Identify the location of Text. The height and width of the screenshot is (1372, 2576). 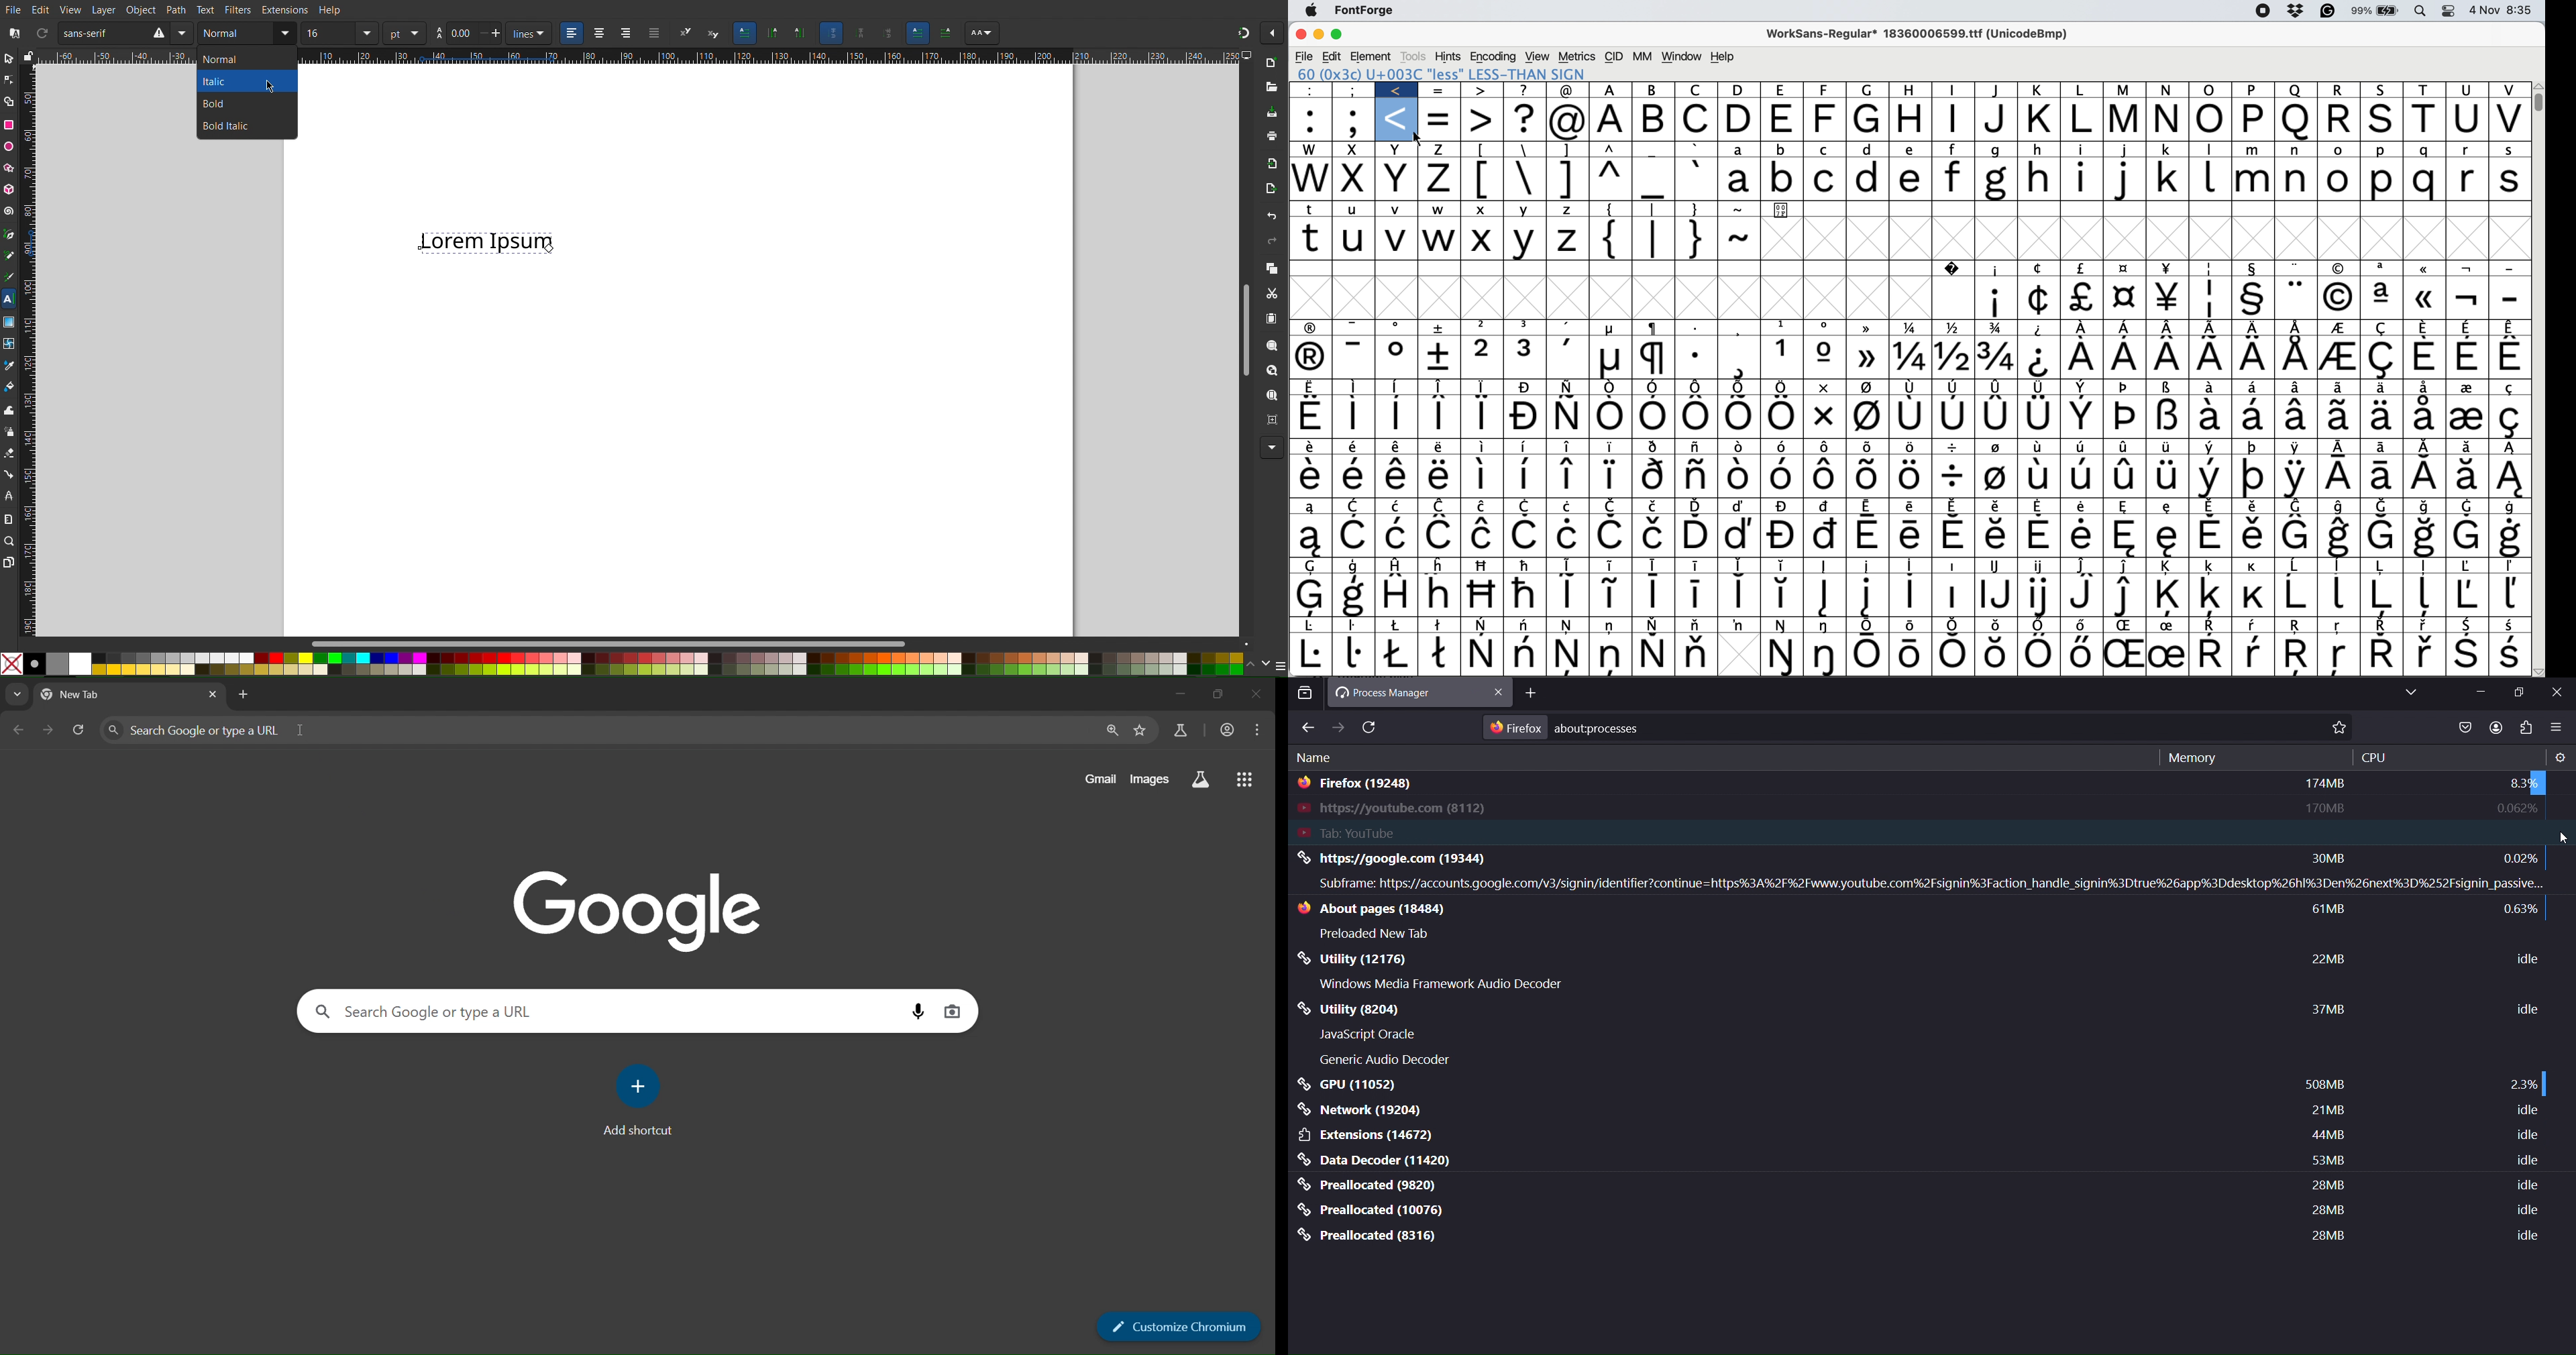
(206, 9).